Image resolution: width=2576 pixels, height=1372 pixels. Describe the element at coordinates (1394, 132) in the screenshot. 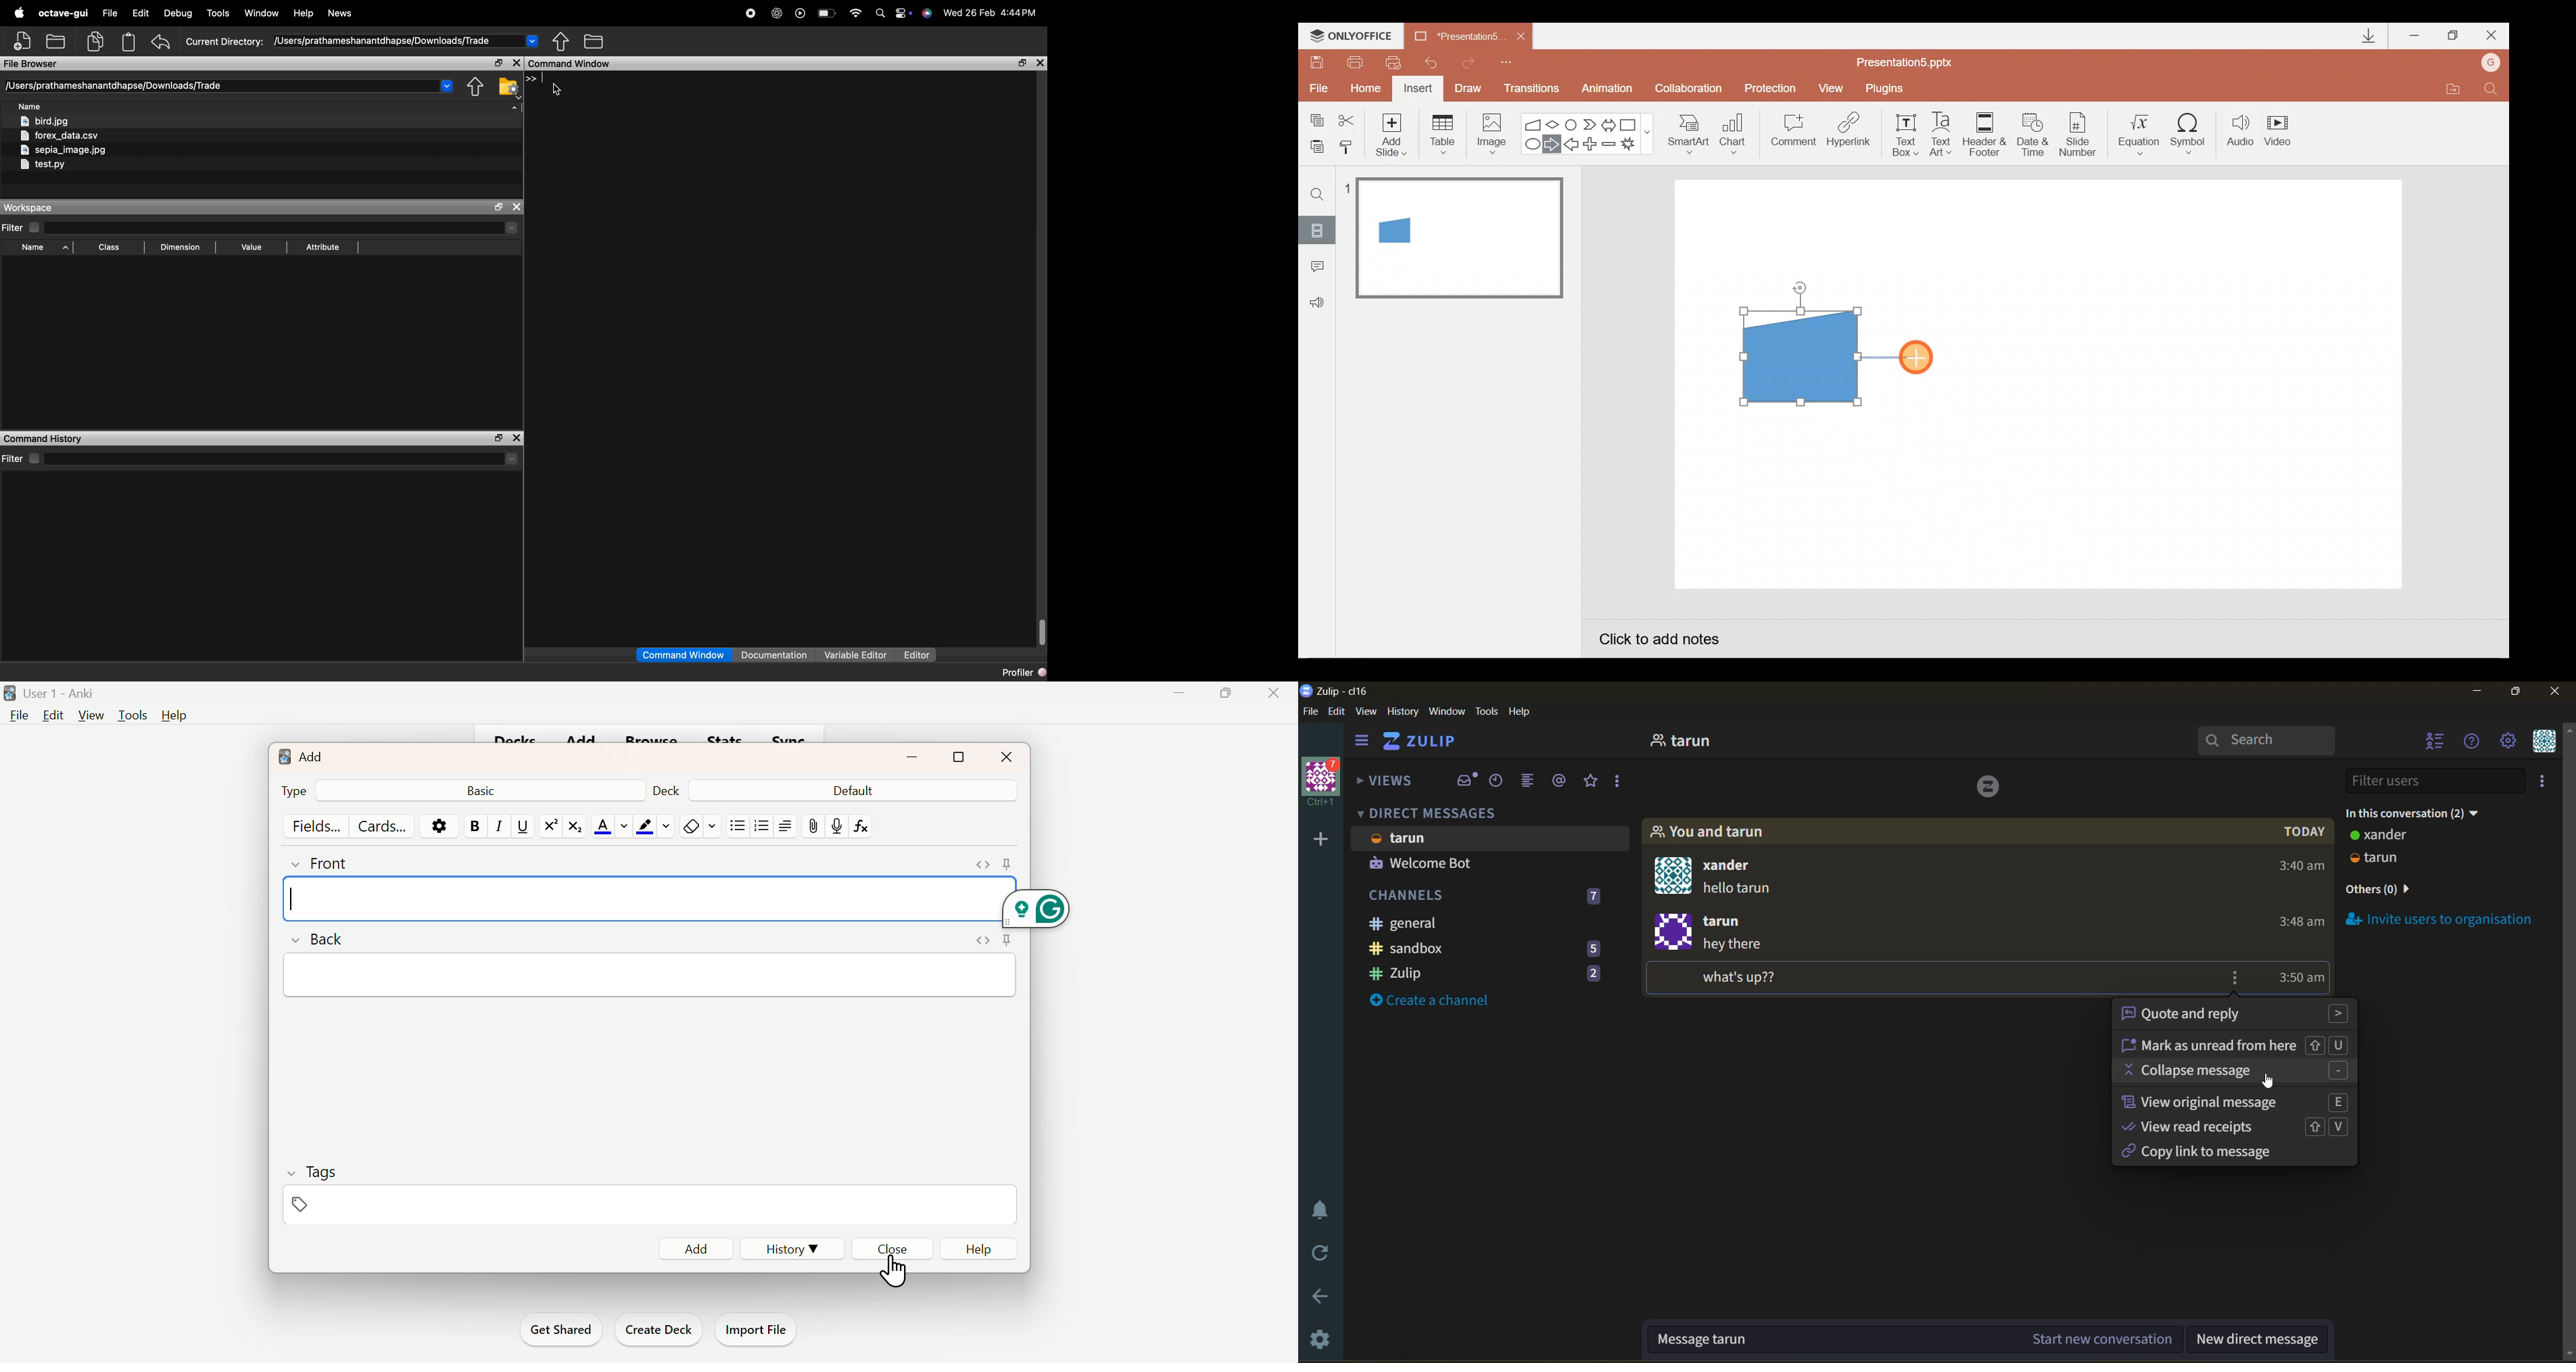

I see `Add slide` at that location.